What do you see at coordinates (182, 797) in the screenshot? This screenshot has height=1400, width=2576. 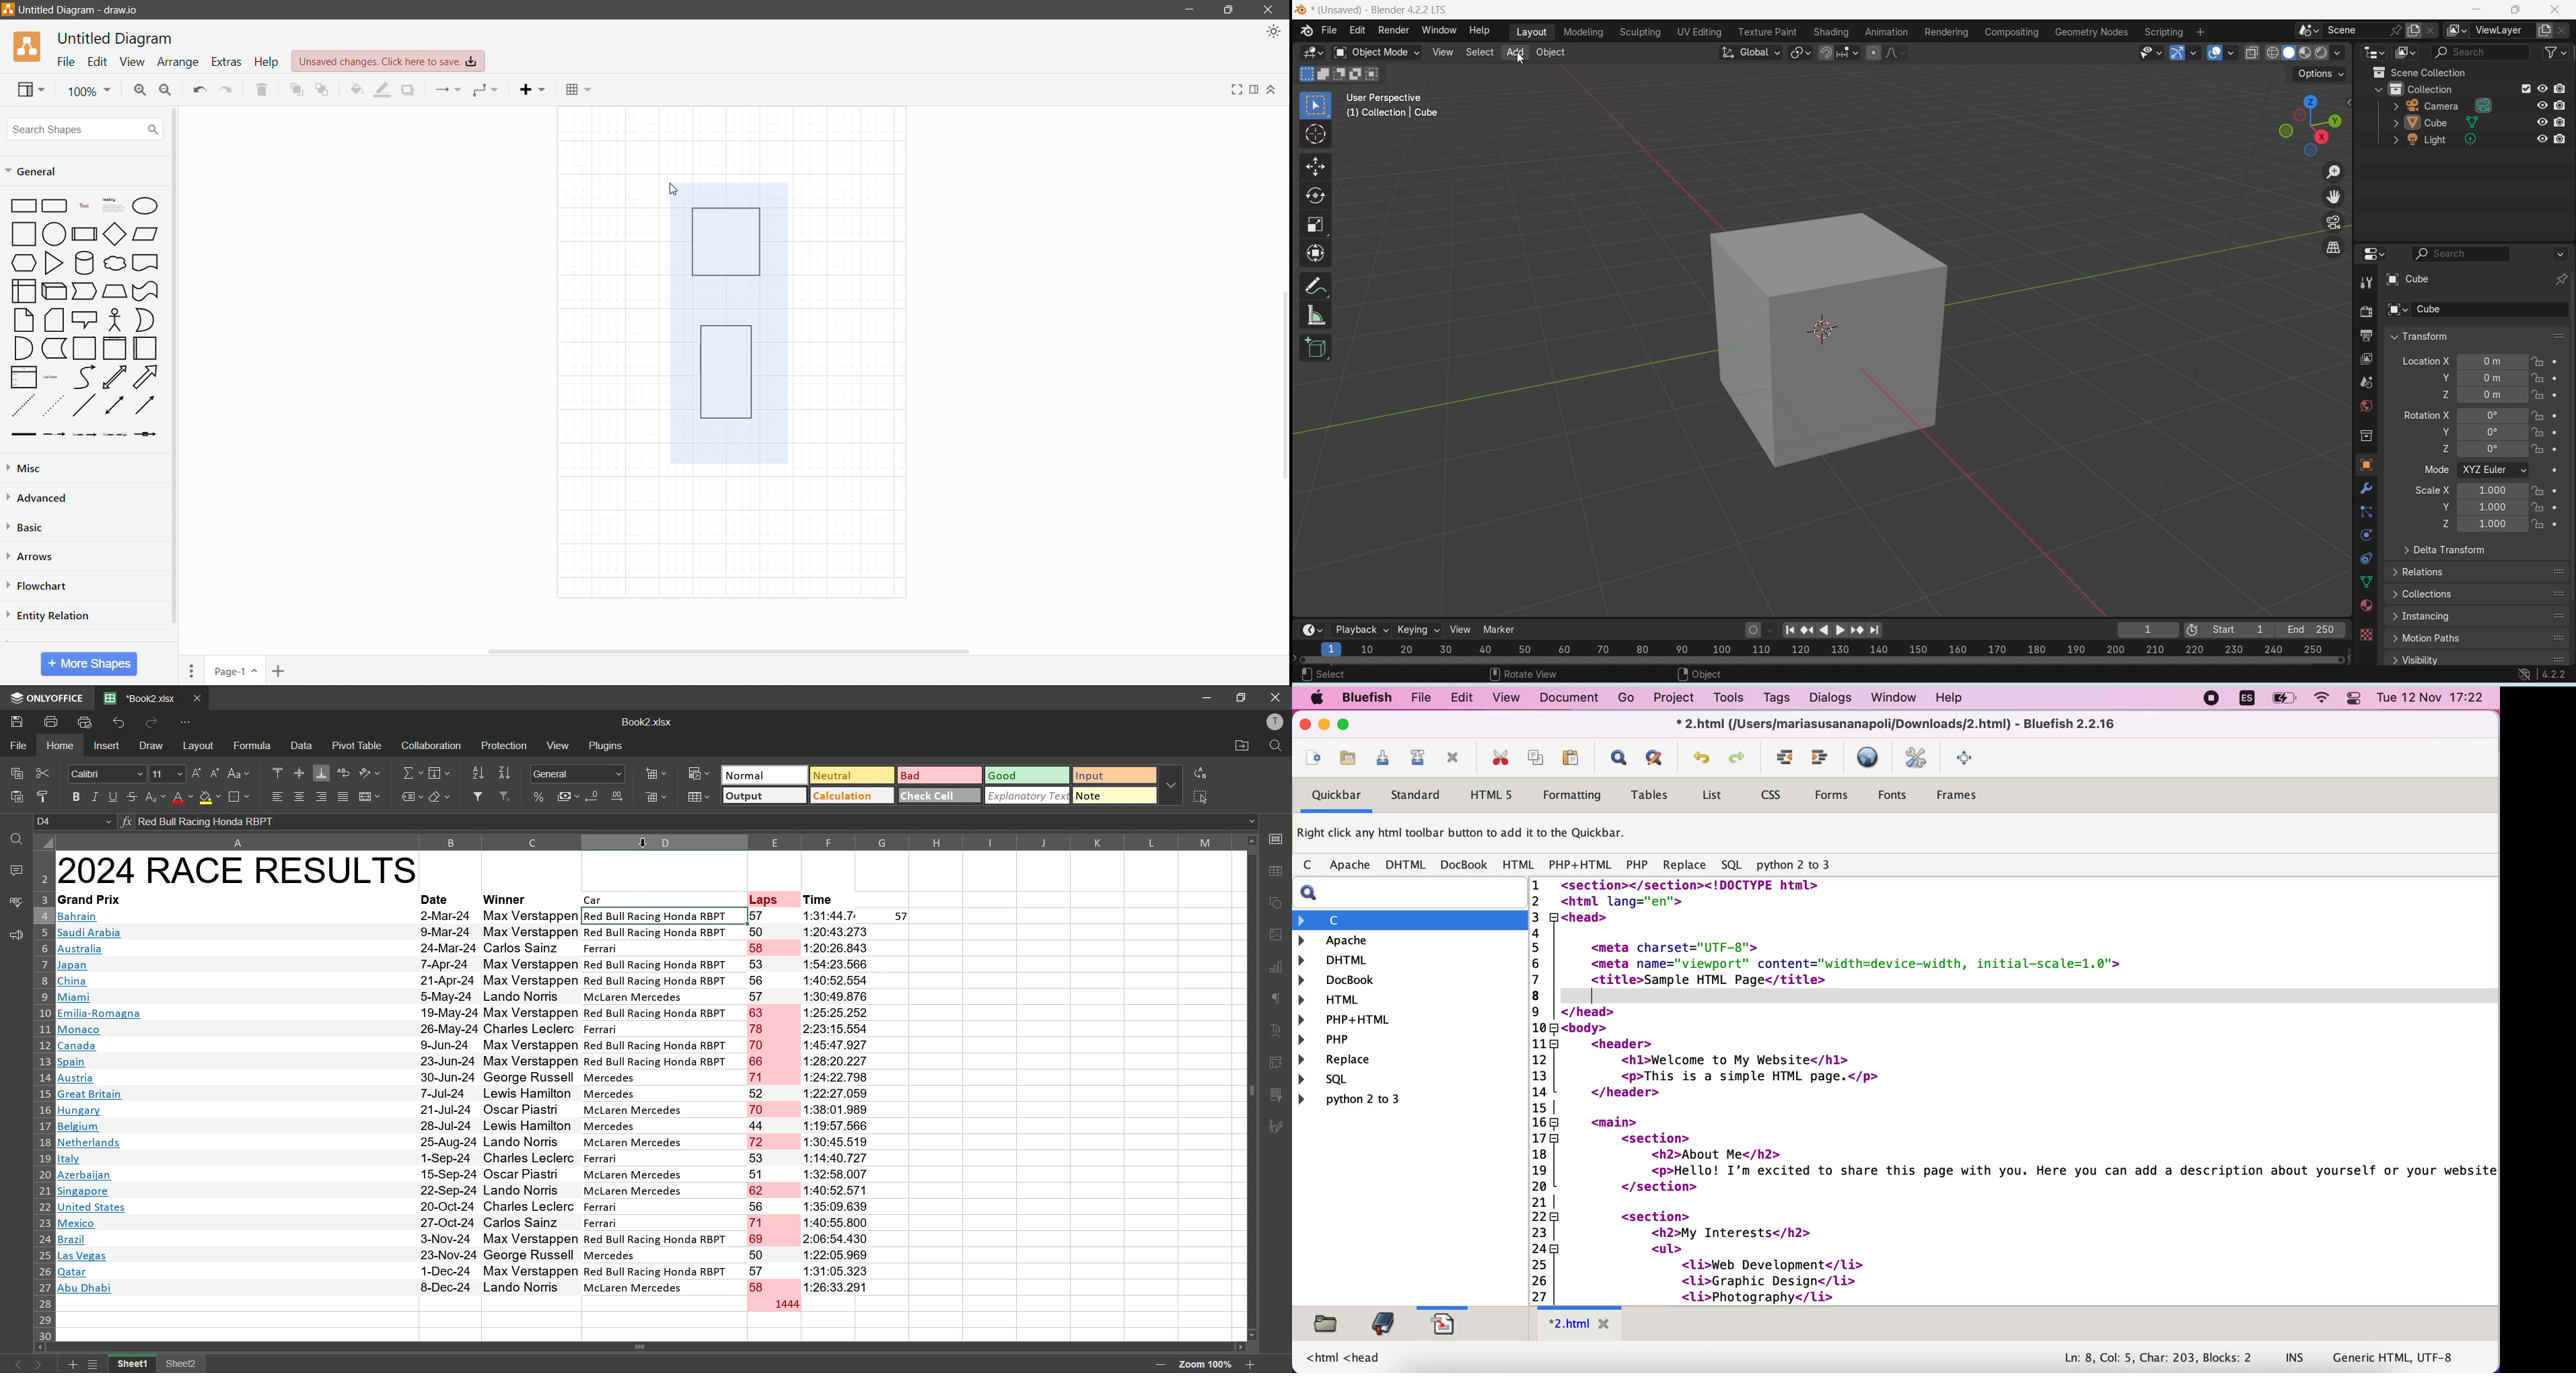 I see `font color` at bounding box center [182, 797].